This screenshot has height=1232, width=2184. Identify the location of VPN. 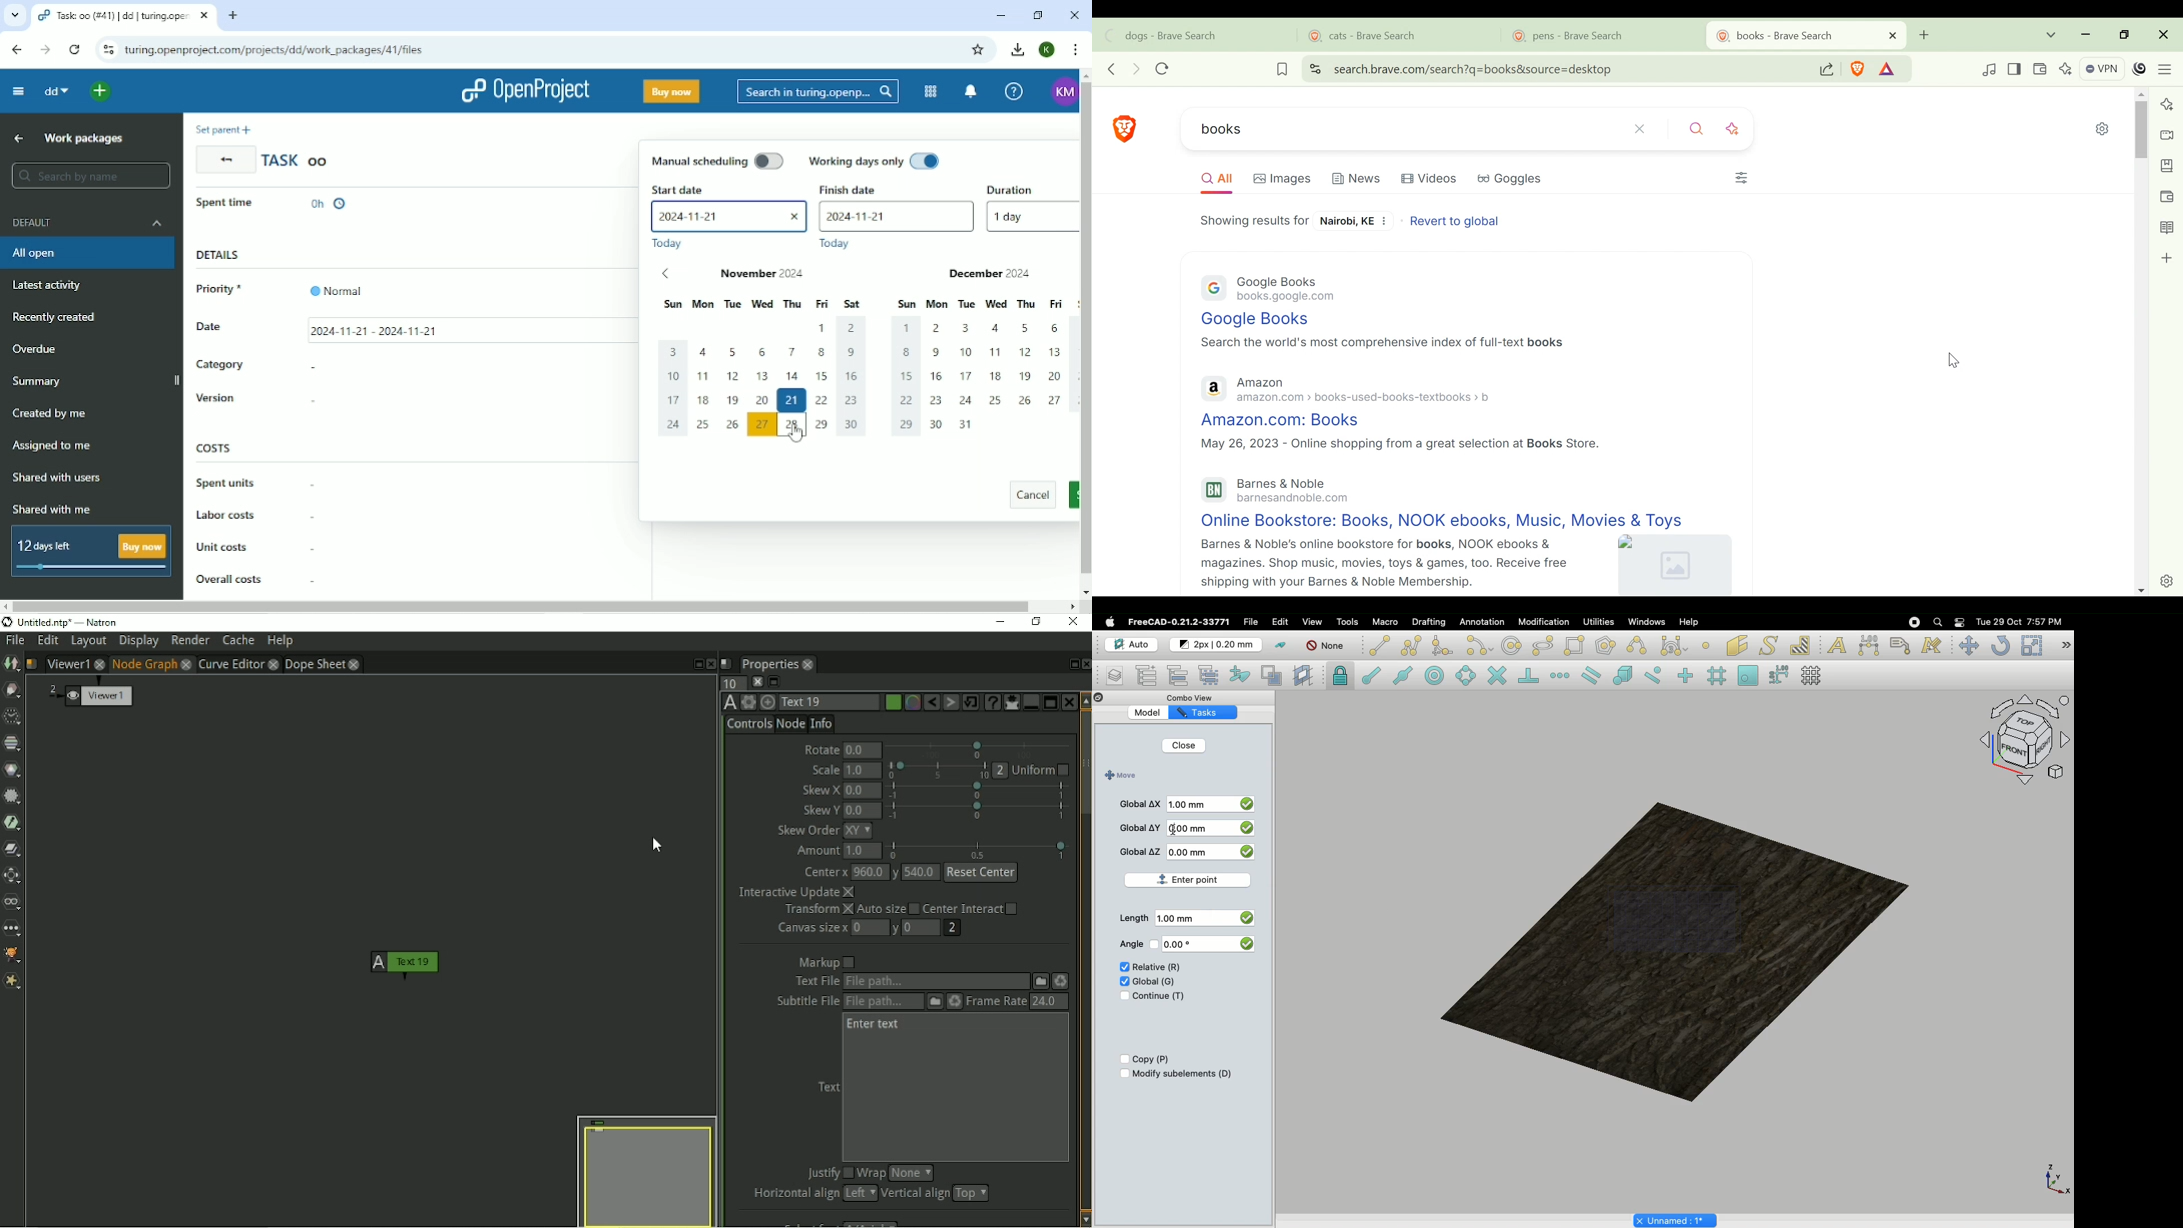
(2101, 68).